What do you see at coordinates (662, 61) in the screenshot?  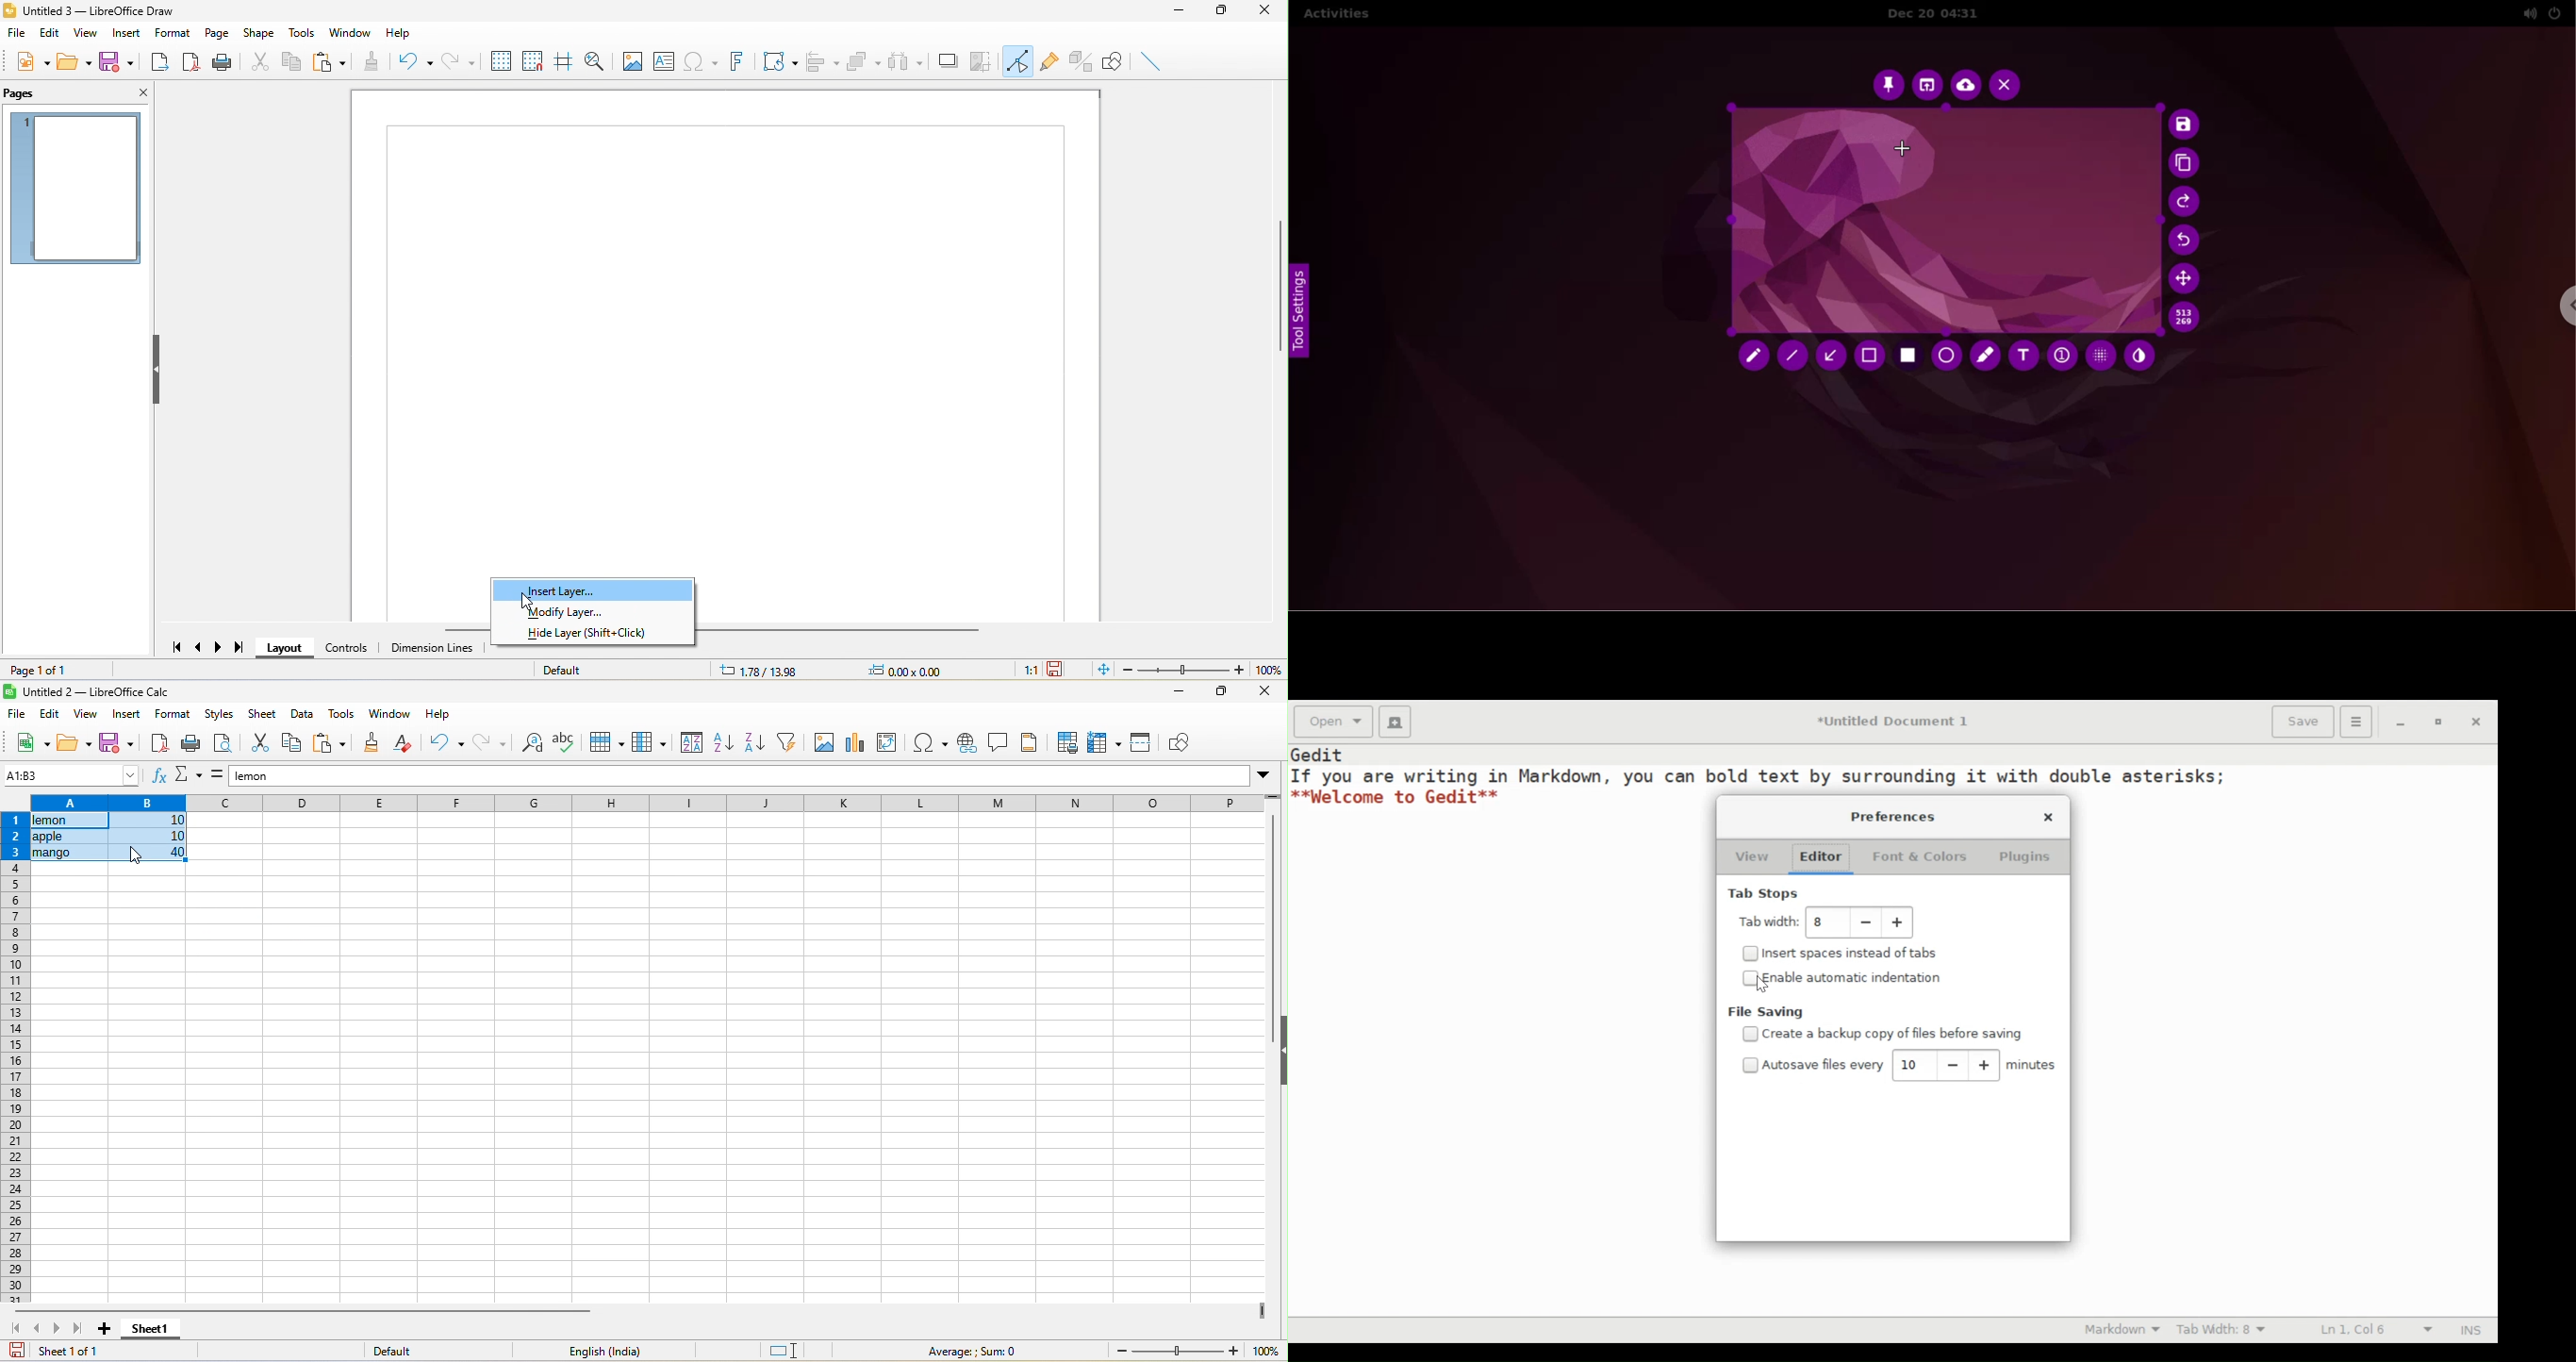 I see `text box` at bounding box center [662, 61].